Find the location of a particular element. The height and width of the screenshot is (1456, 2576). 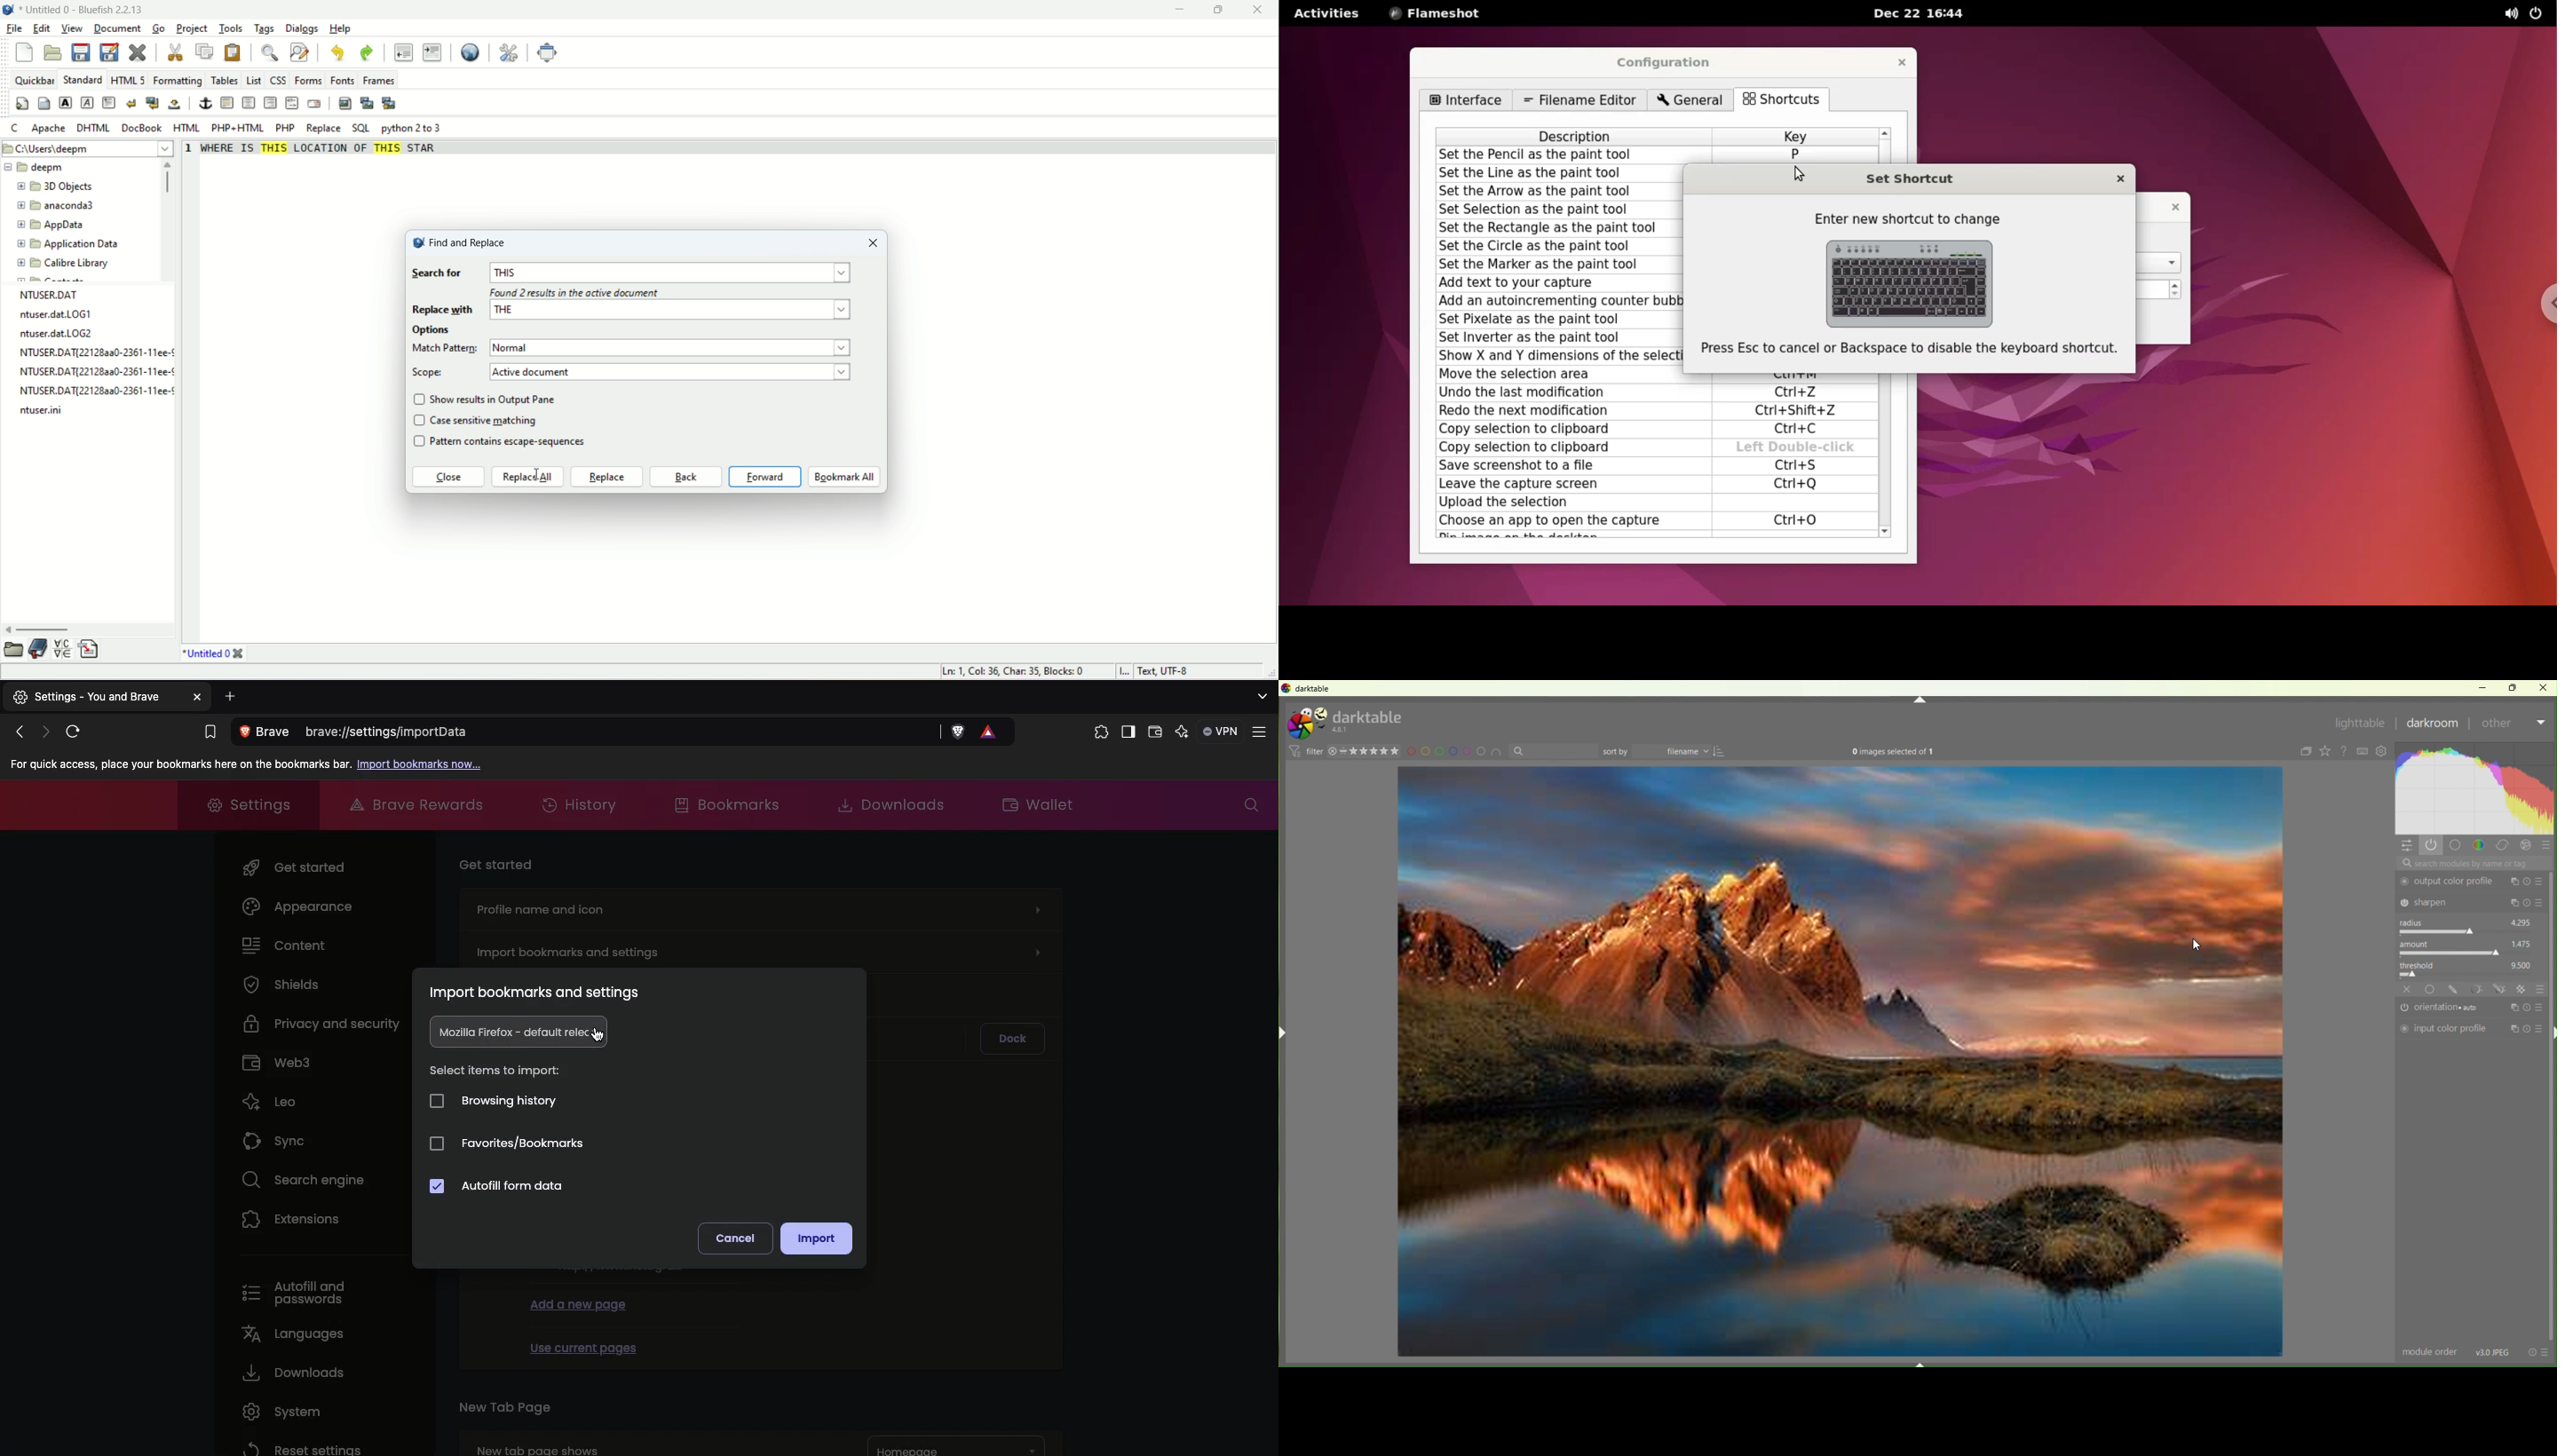

forward is located at coordinates (765, 477).